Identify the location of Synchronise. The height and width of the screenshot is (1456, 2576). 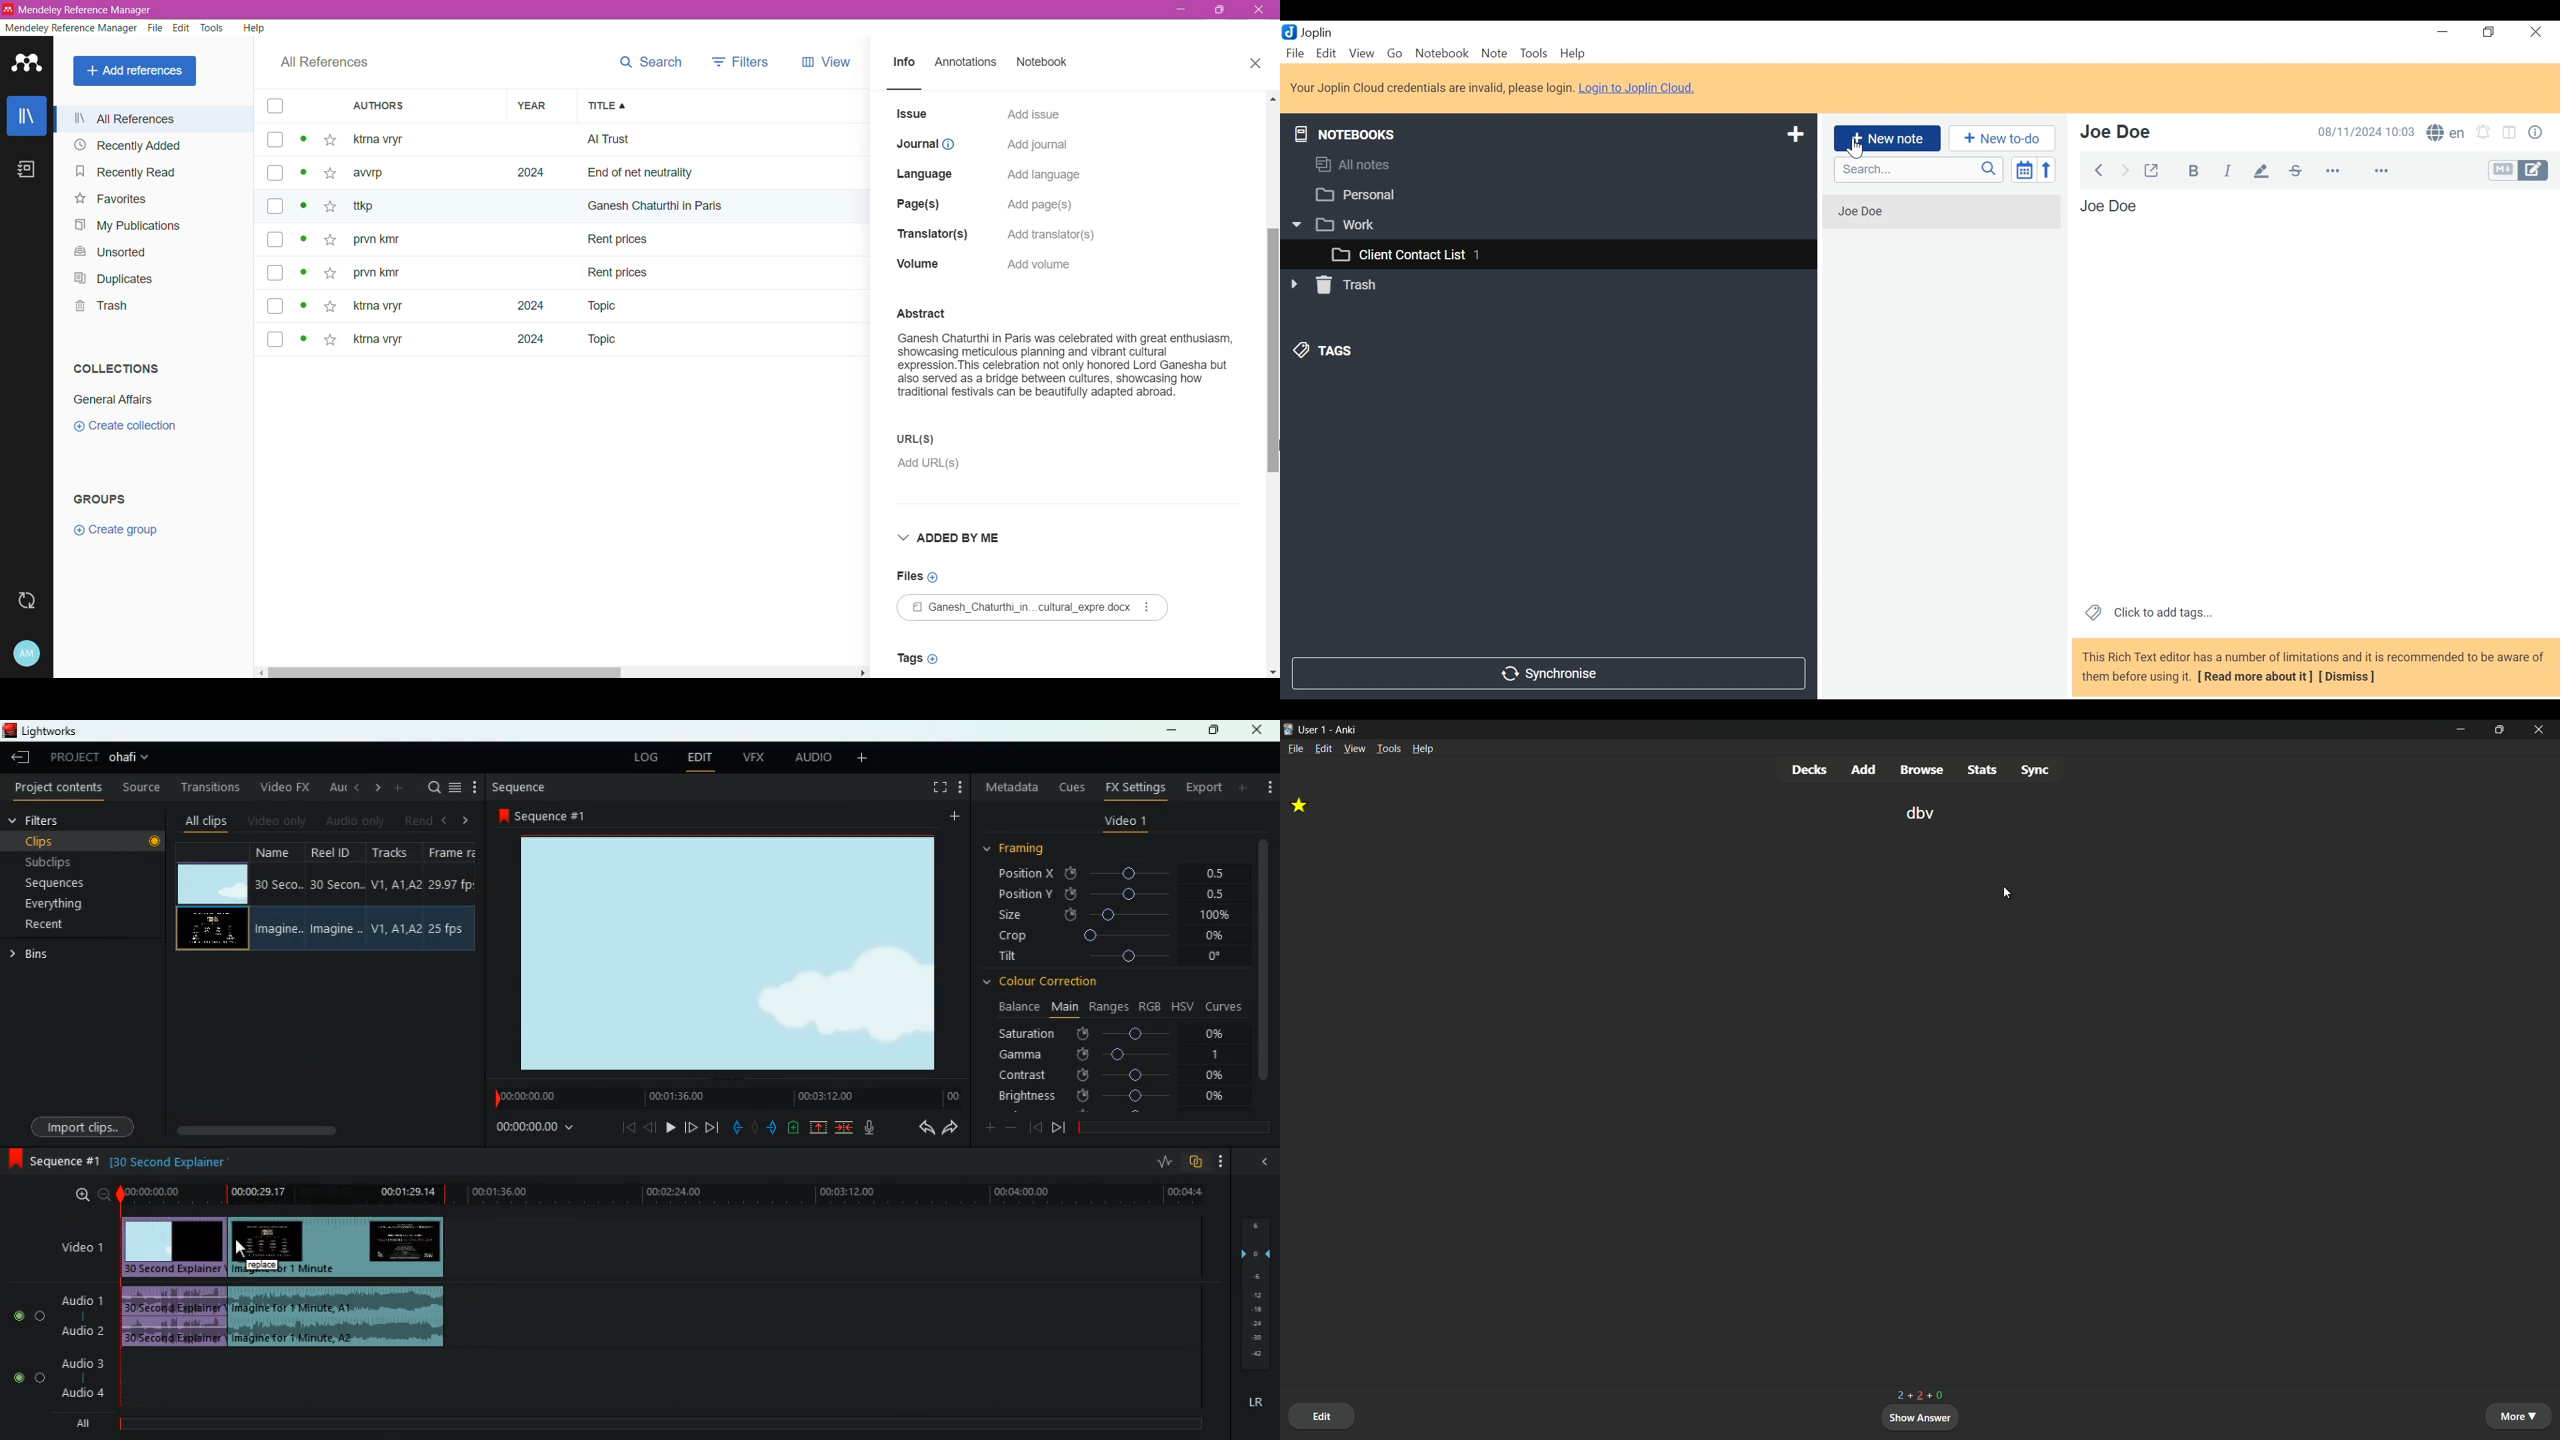
(1549, 675).